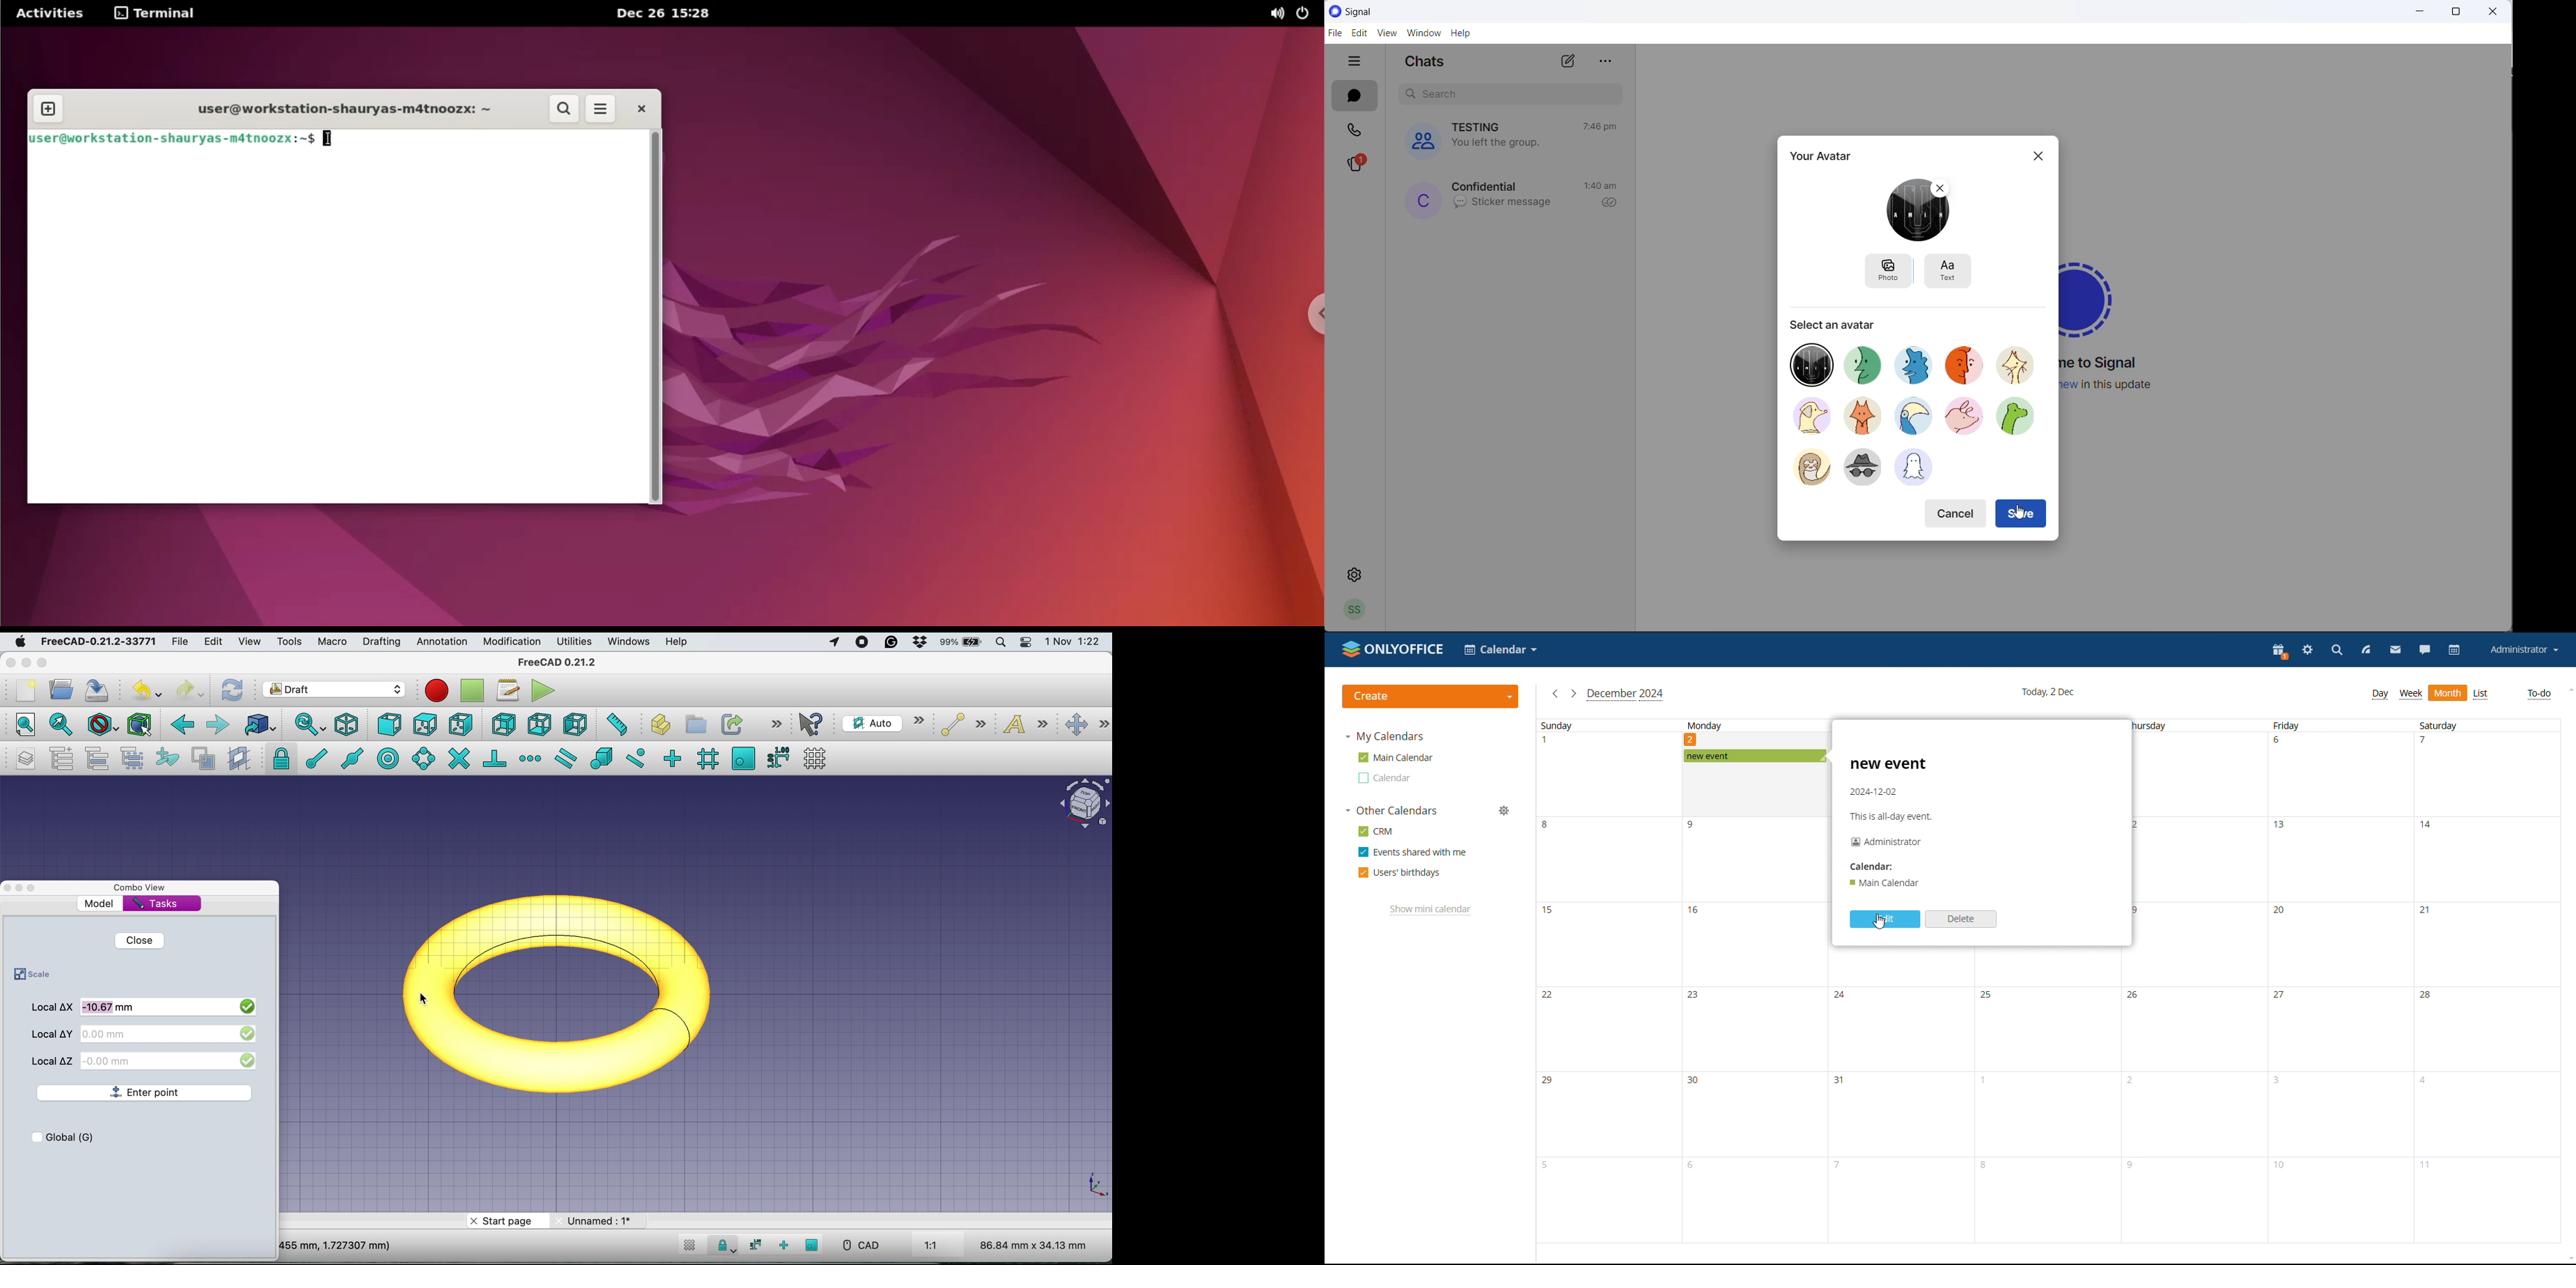  Describe the element at coordinates (170, 1060) in the screenshot. I see `Z coordinate of next point` at that location.